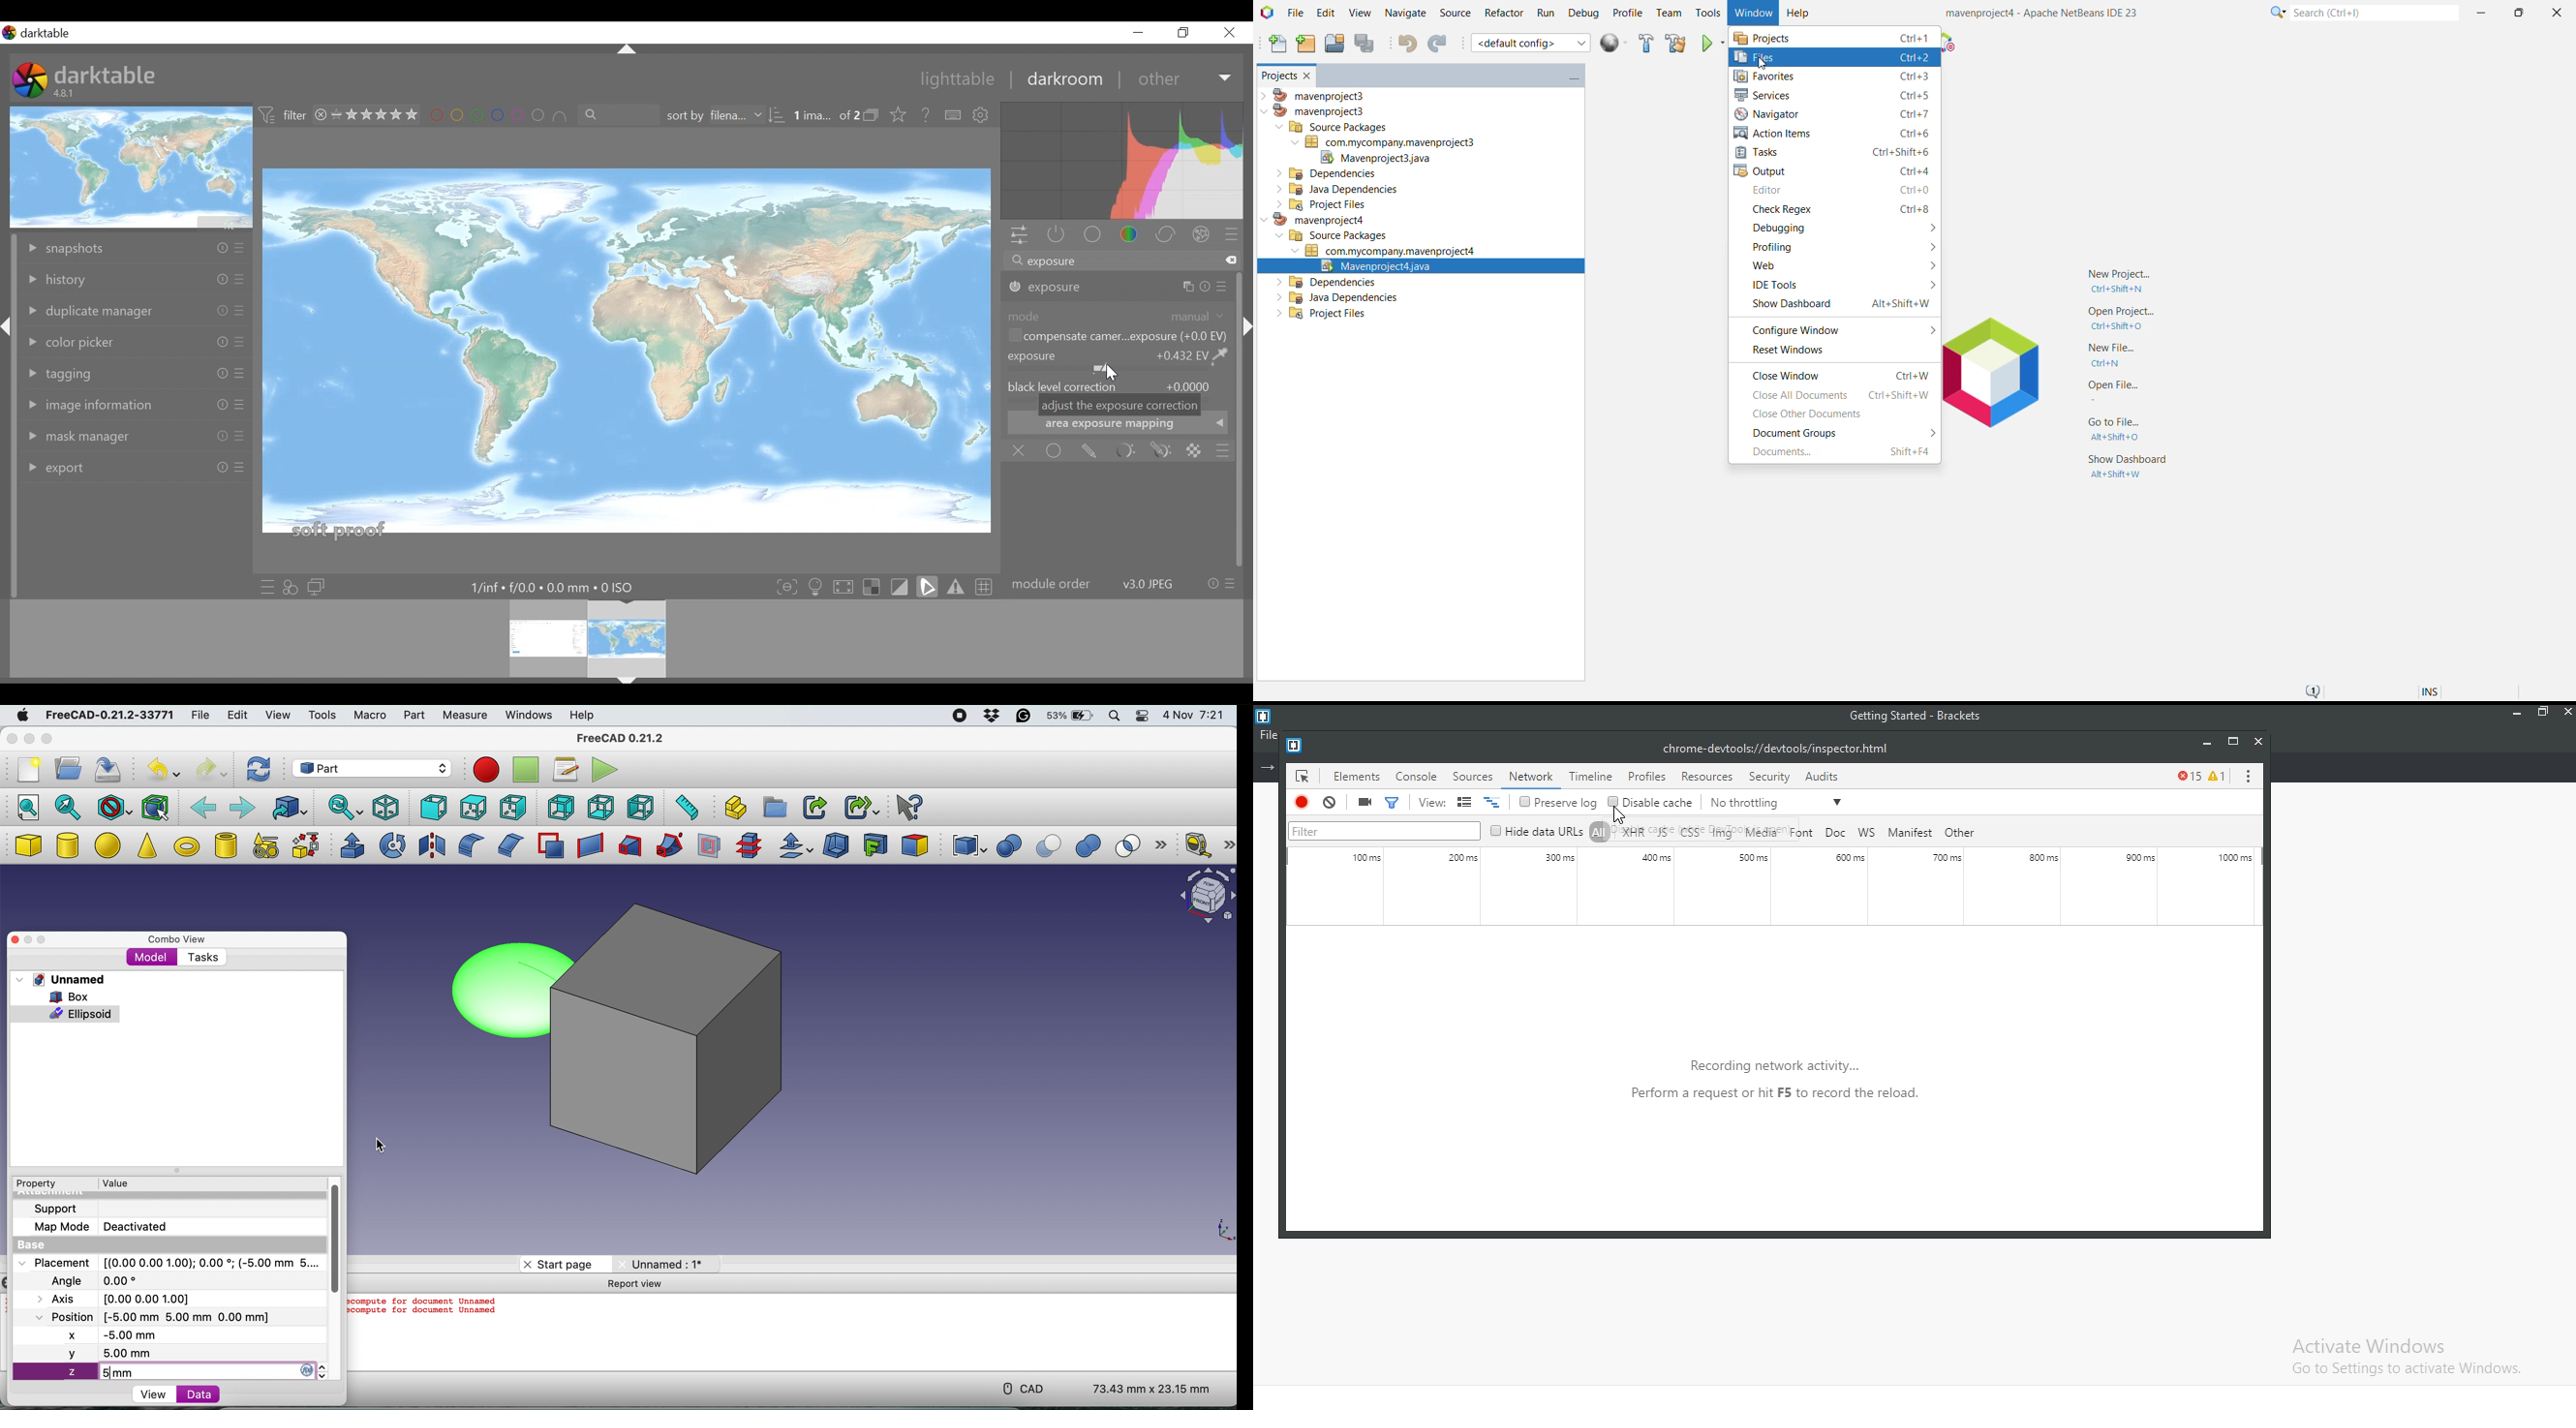 This screenshot has height=1428, width=2576. What do you see at coordinates (1024, 717) in the screenshot?
I see `grammarly` at bounding box center [1024, 717].